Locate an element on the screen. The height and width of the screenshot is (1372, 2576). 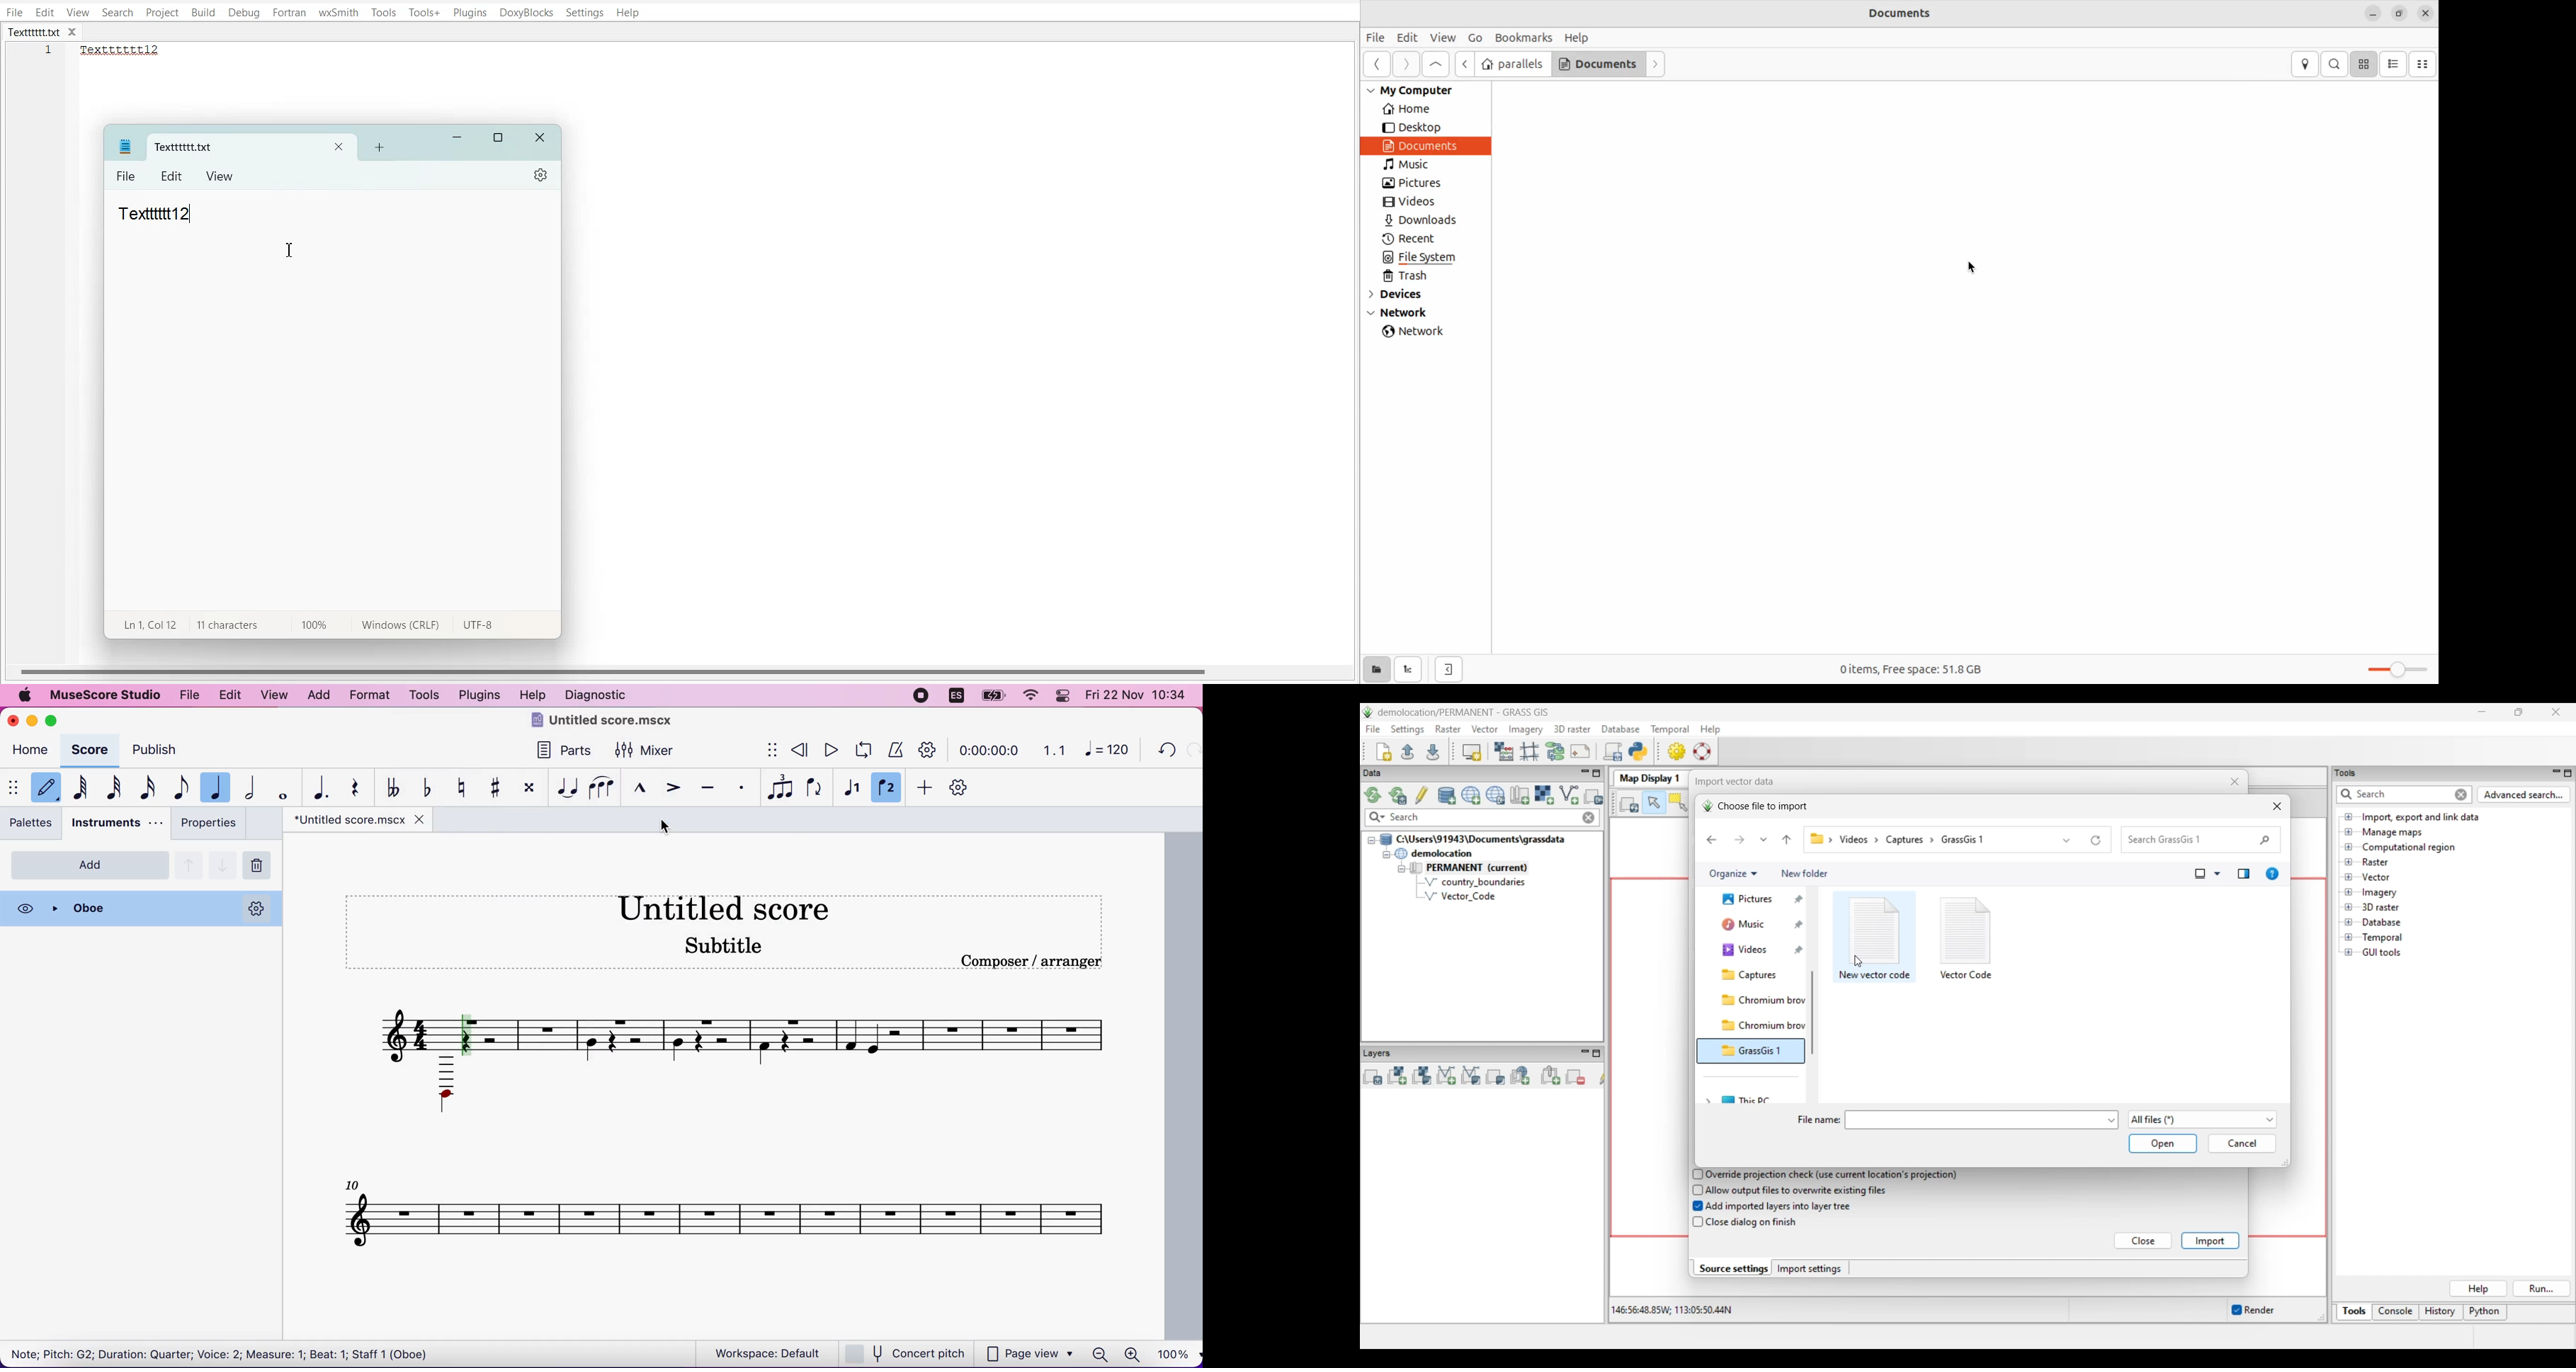
add is located at coordinates (322, 696).